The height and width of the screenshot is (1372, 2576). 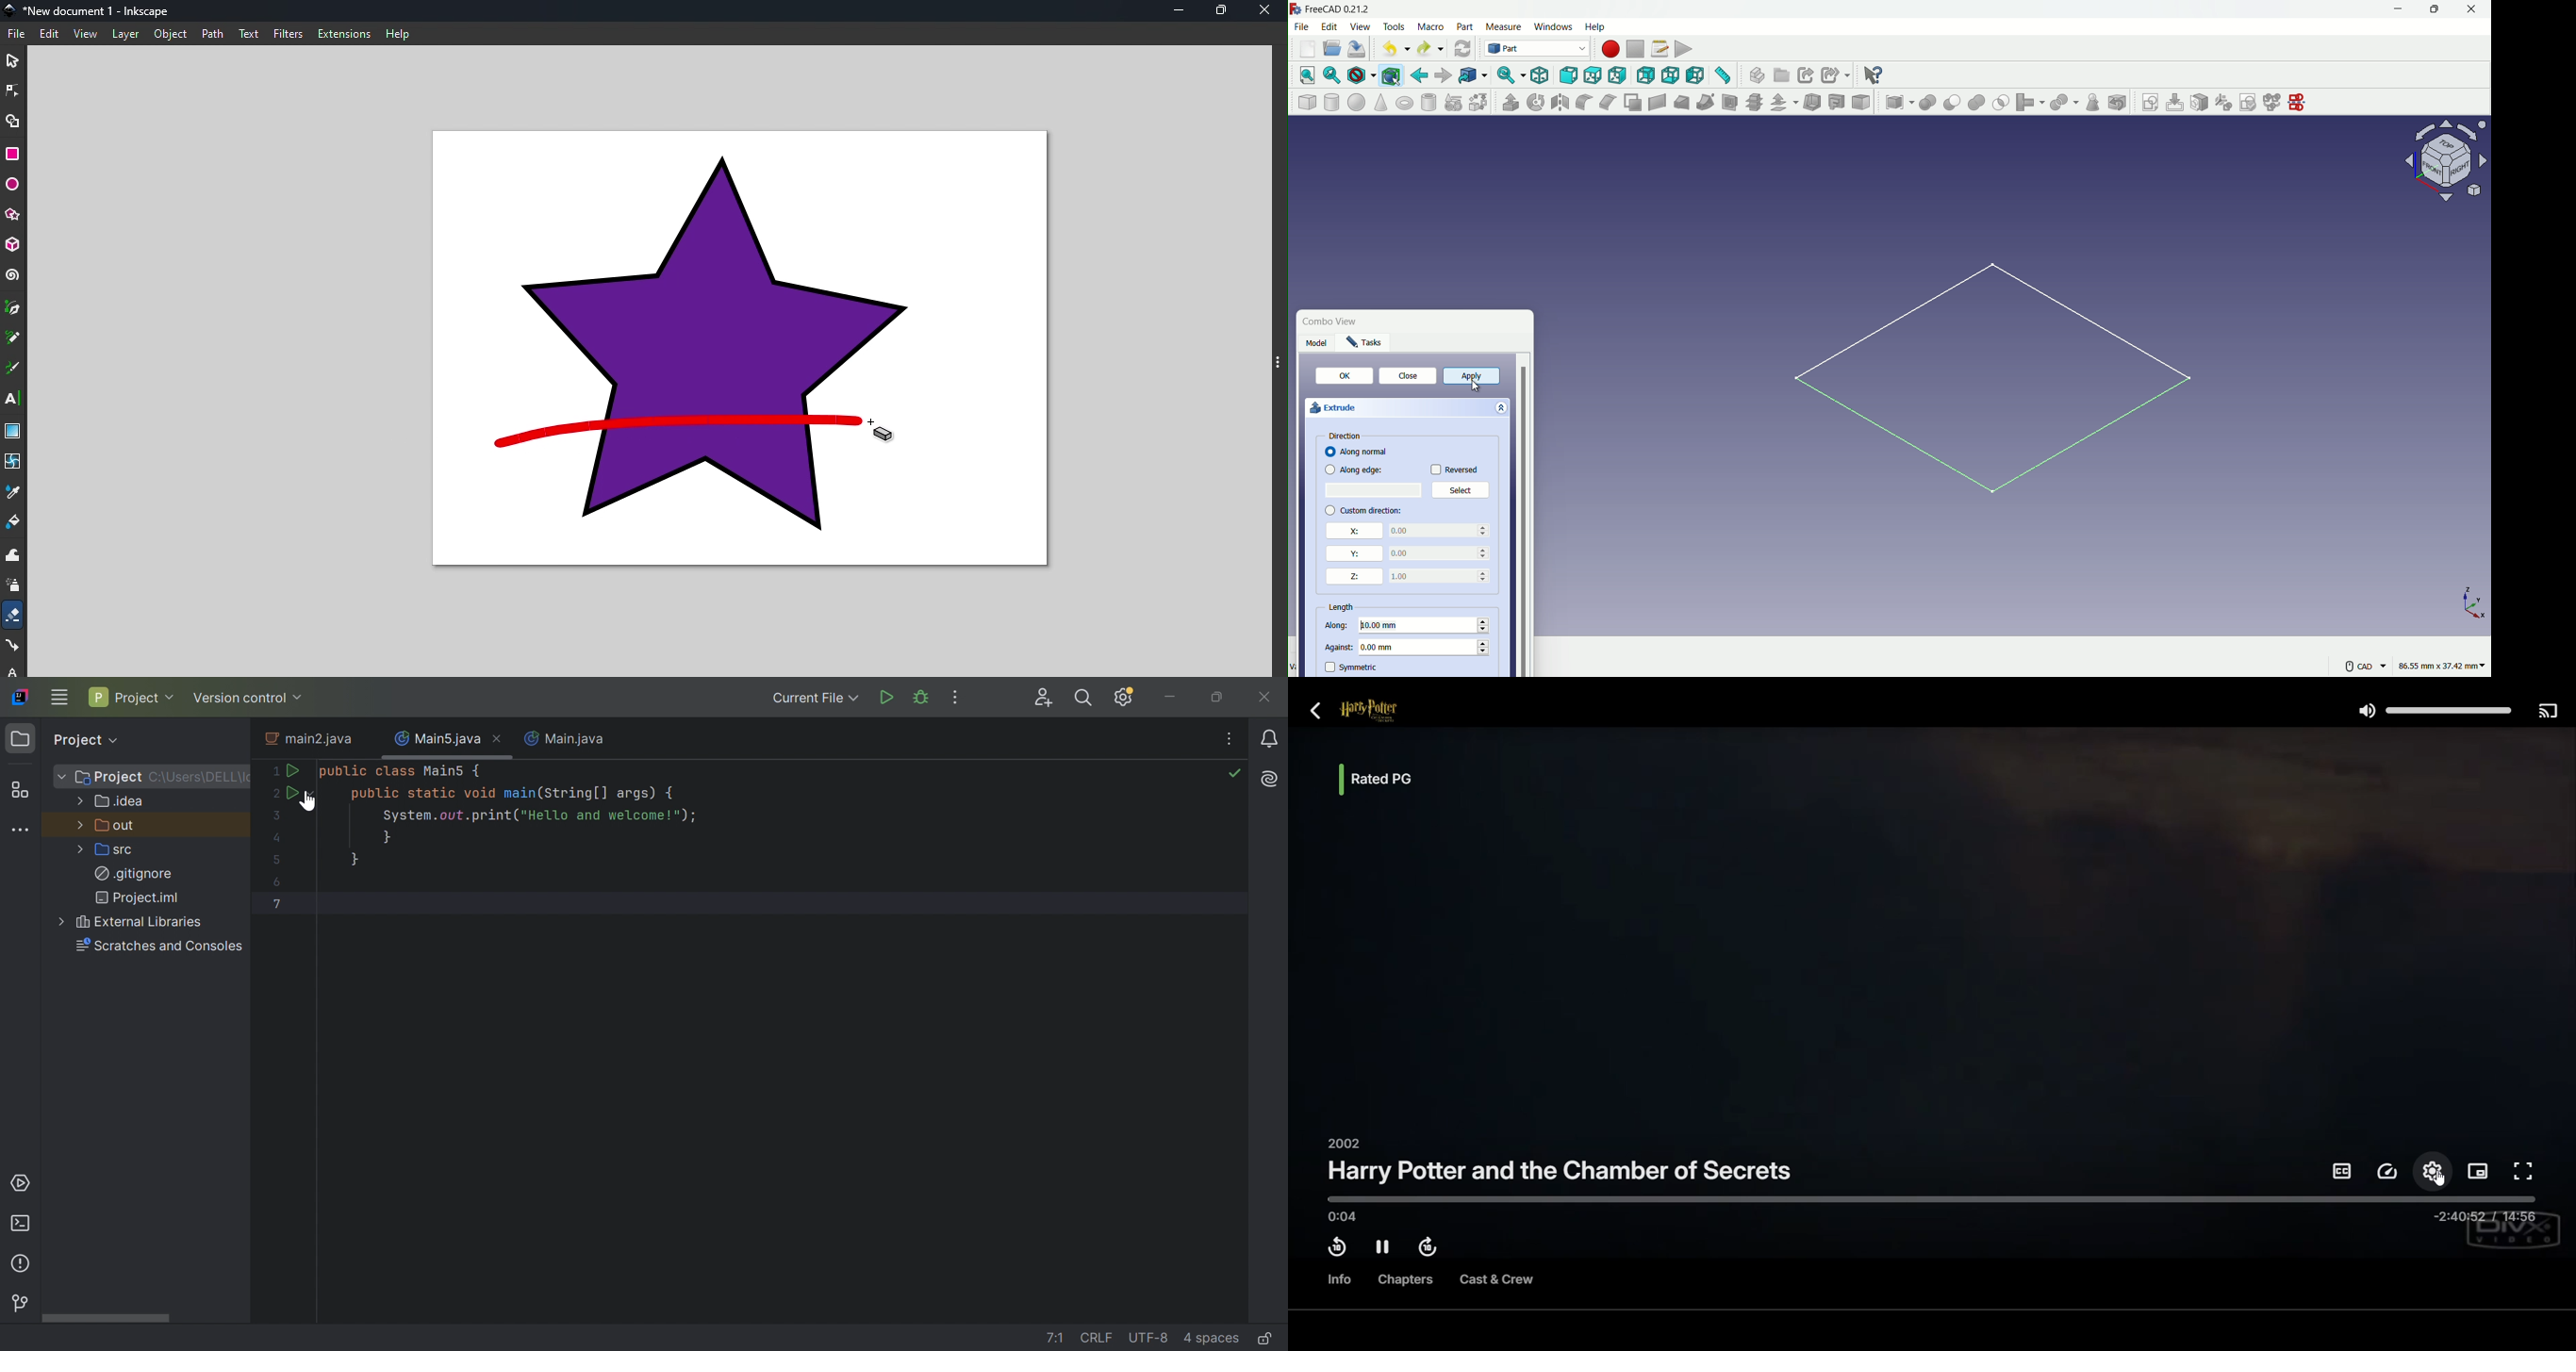 I want to click on 0.00, so click(x=1440, y=530).